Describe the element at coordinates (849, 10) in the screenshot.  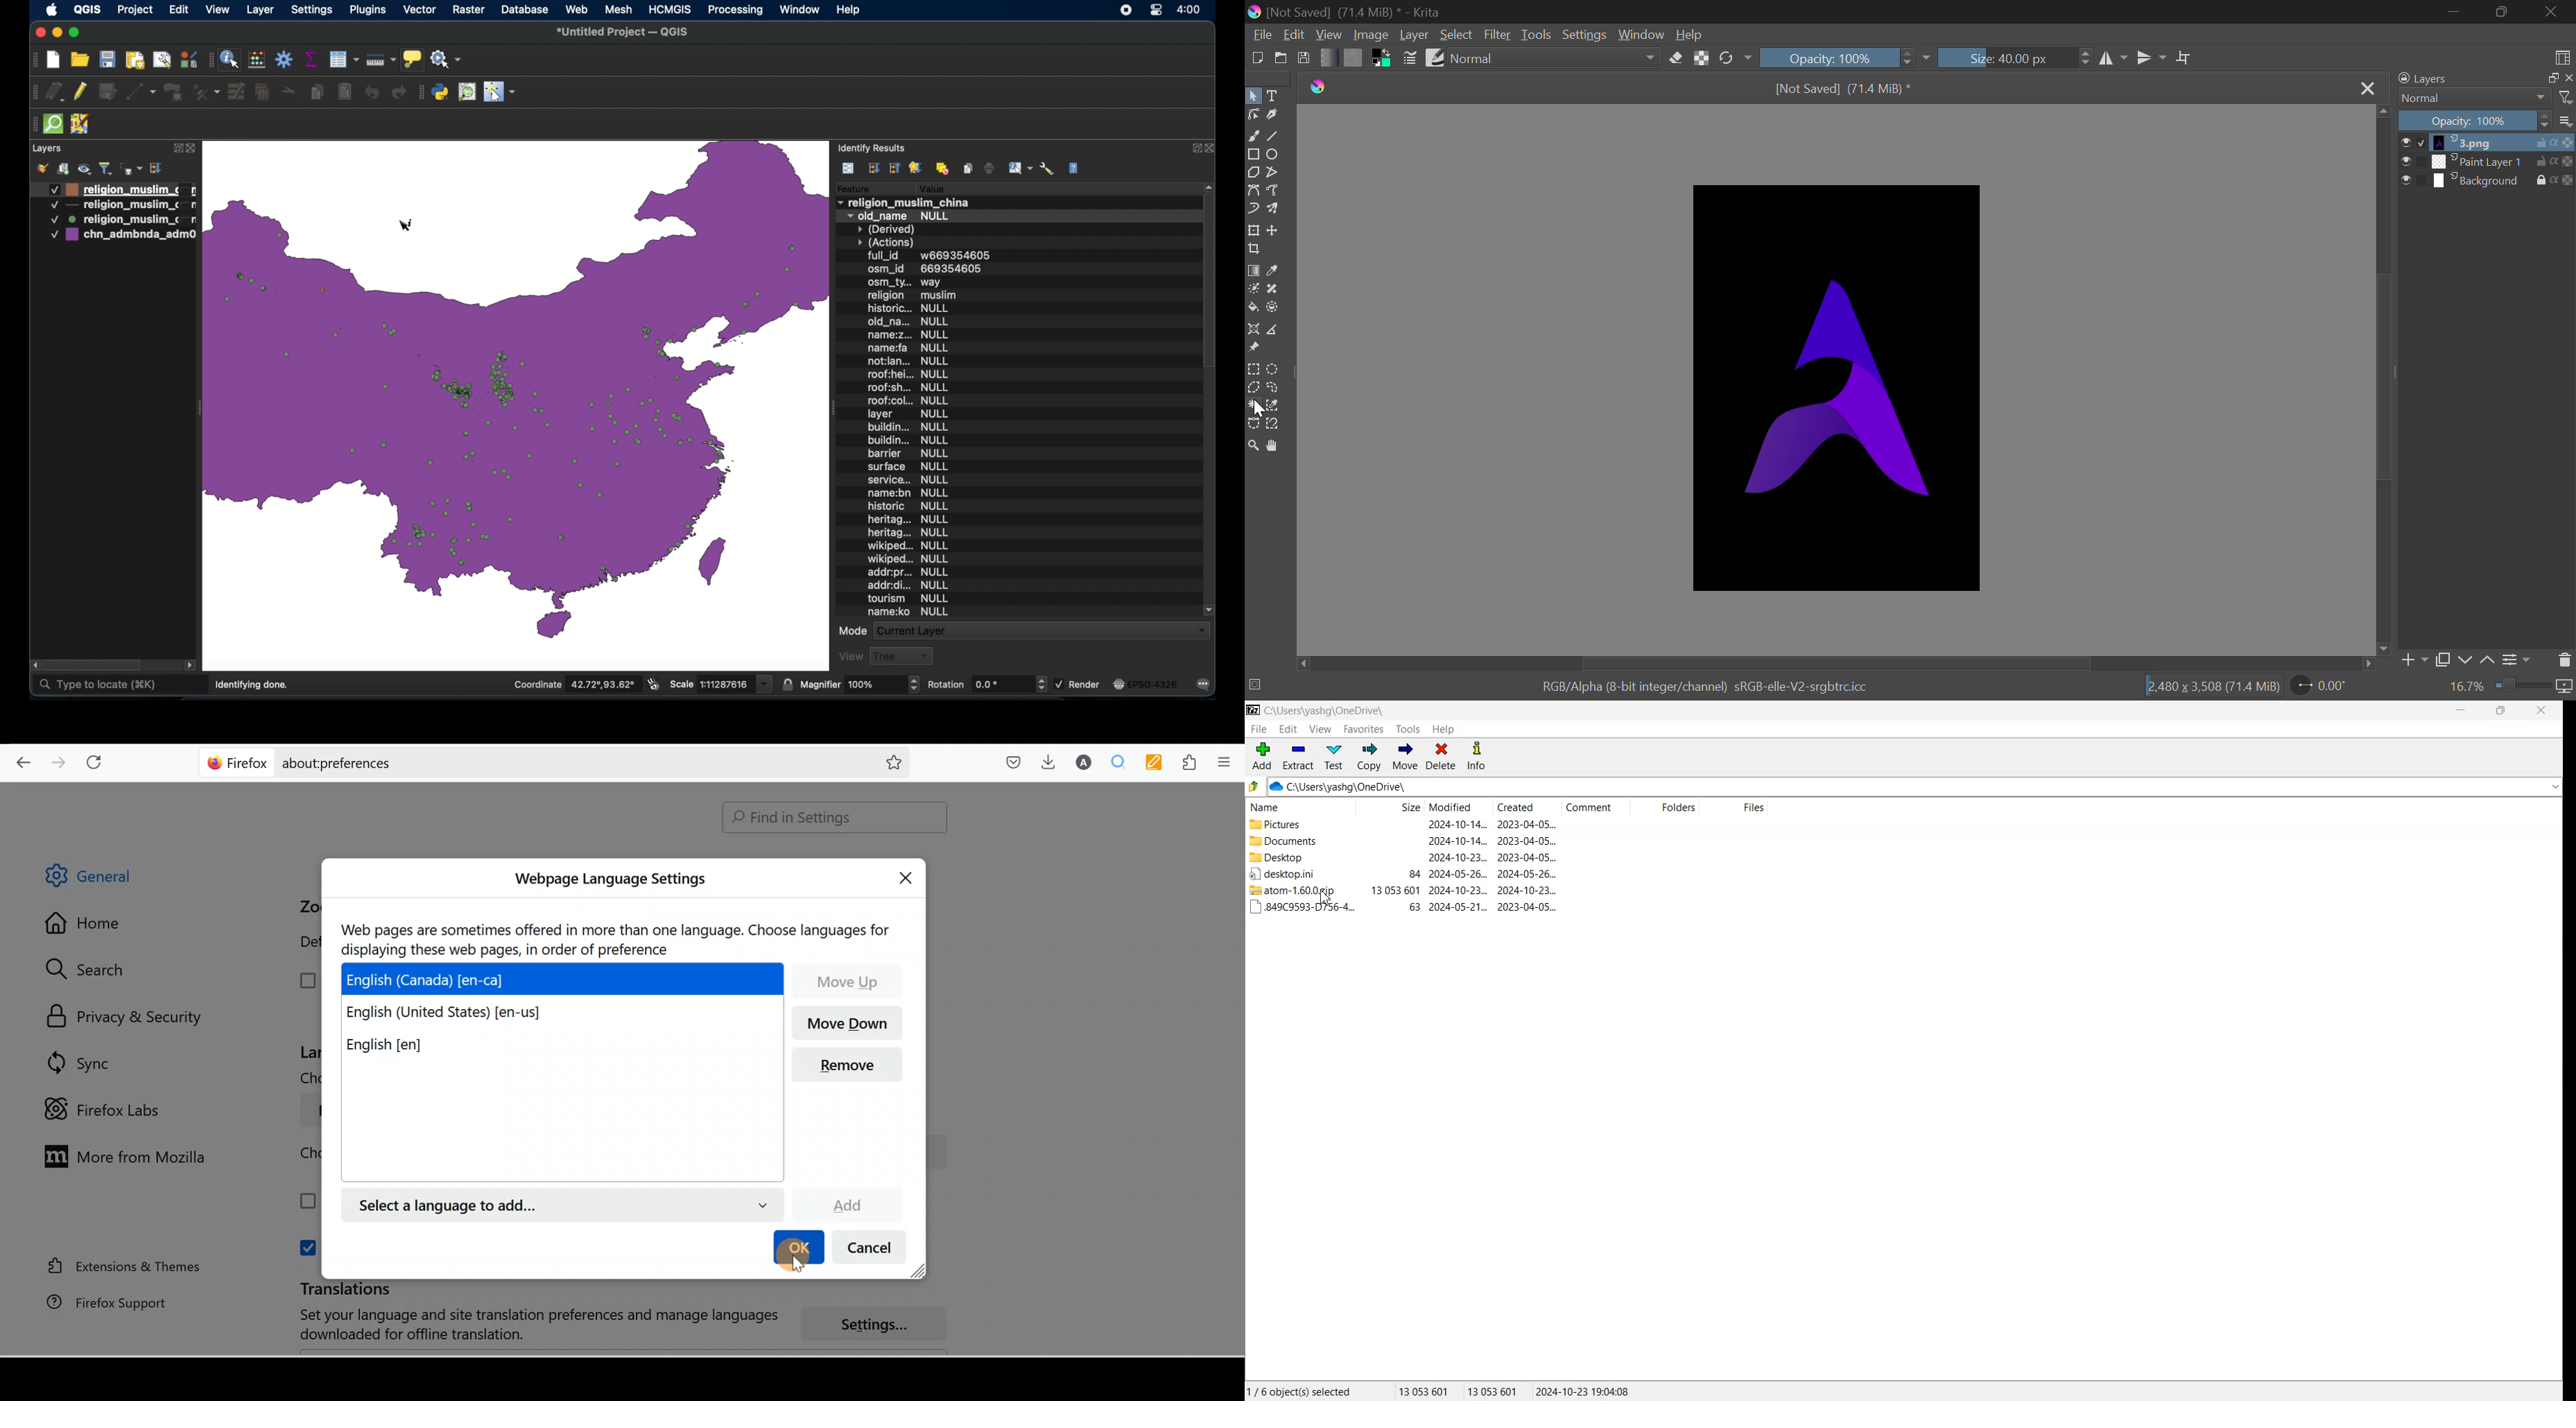
I see `help` at that location.